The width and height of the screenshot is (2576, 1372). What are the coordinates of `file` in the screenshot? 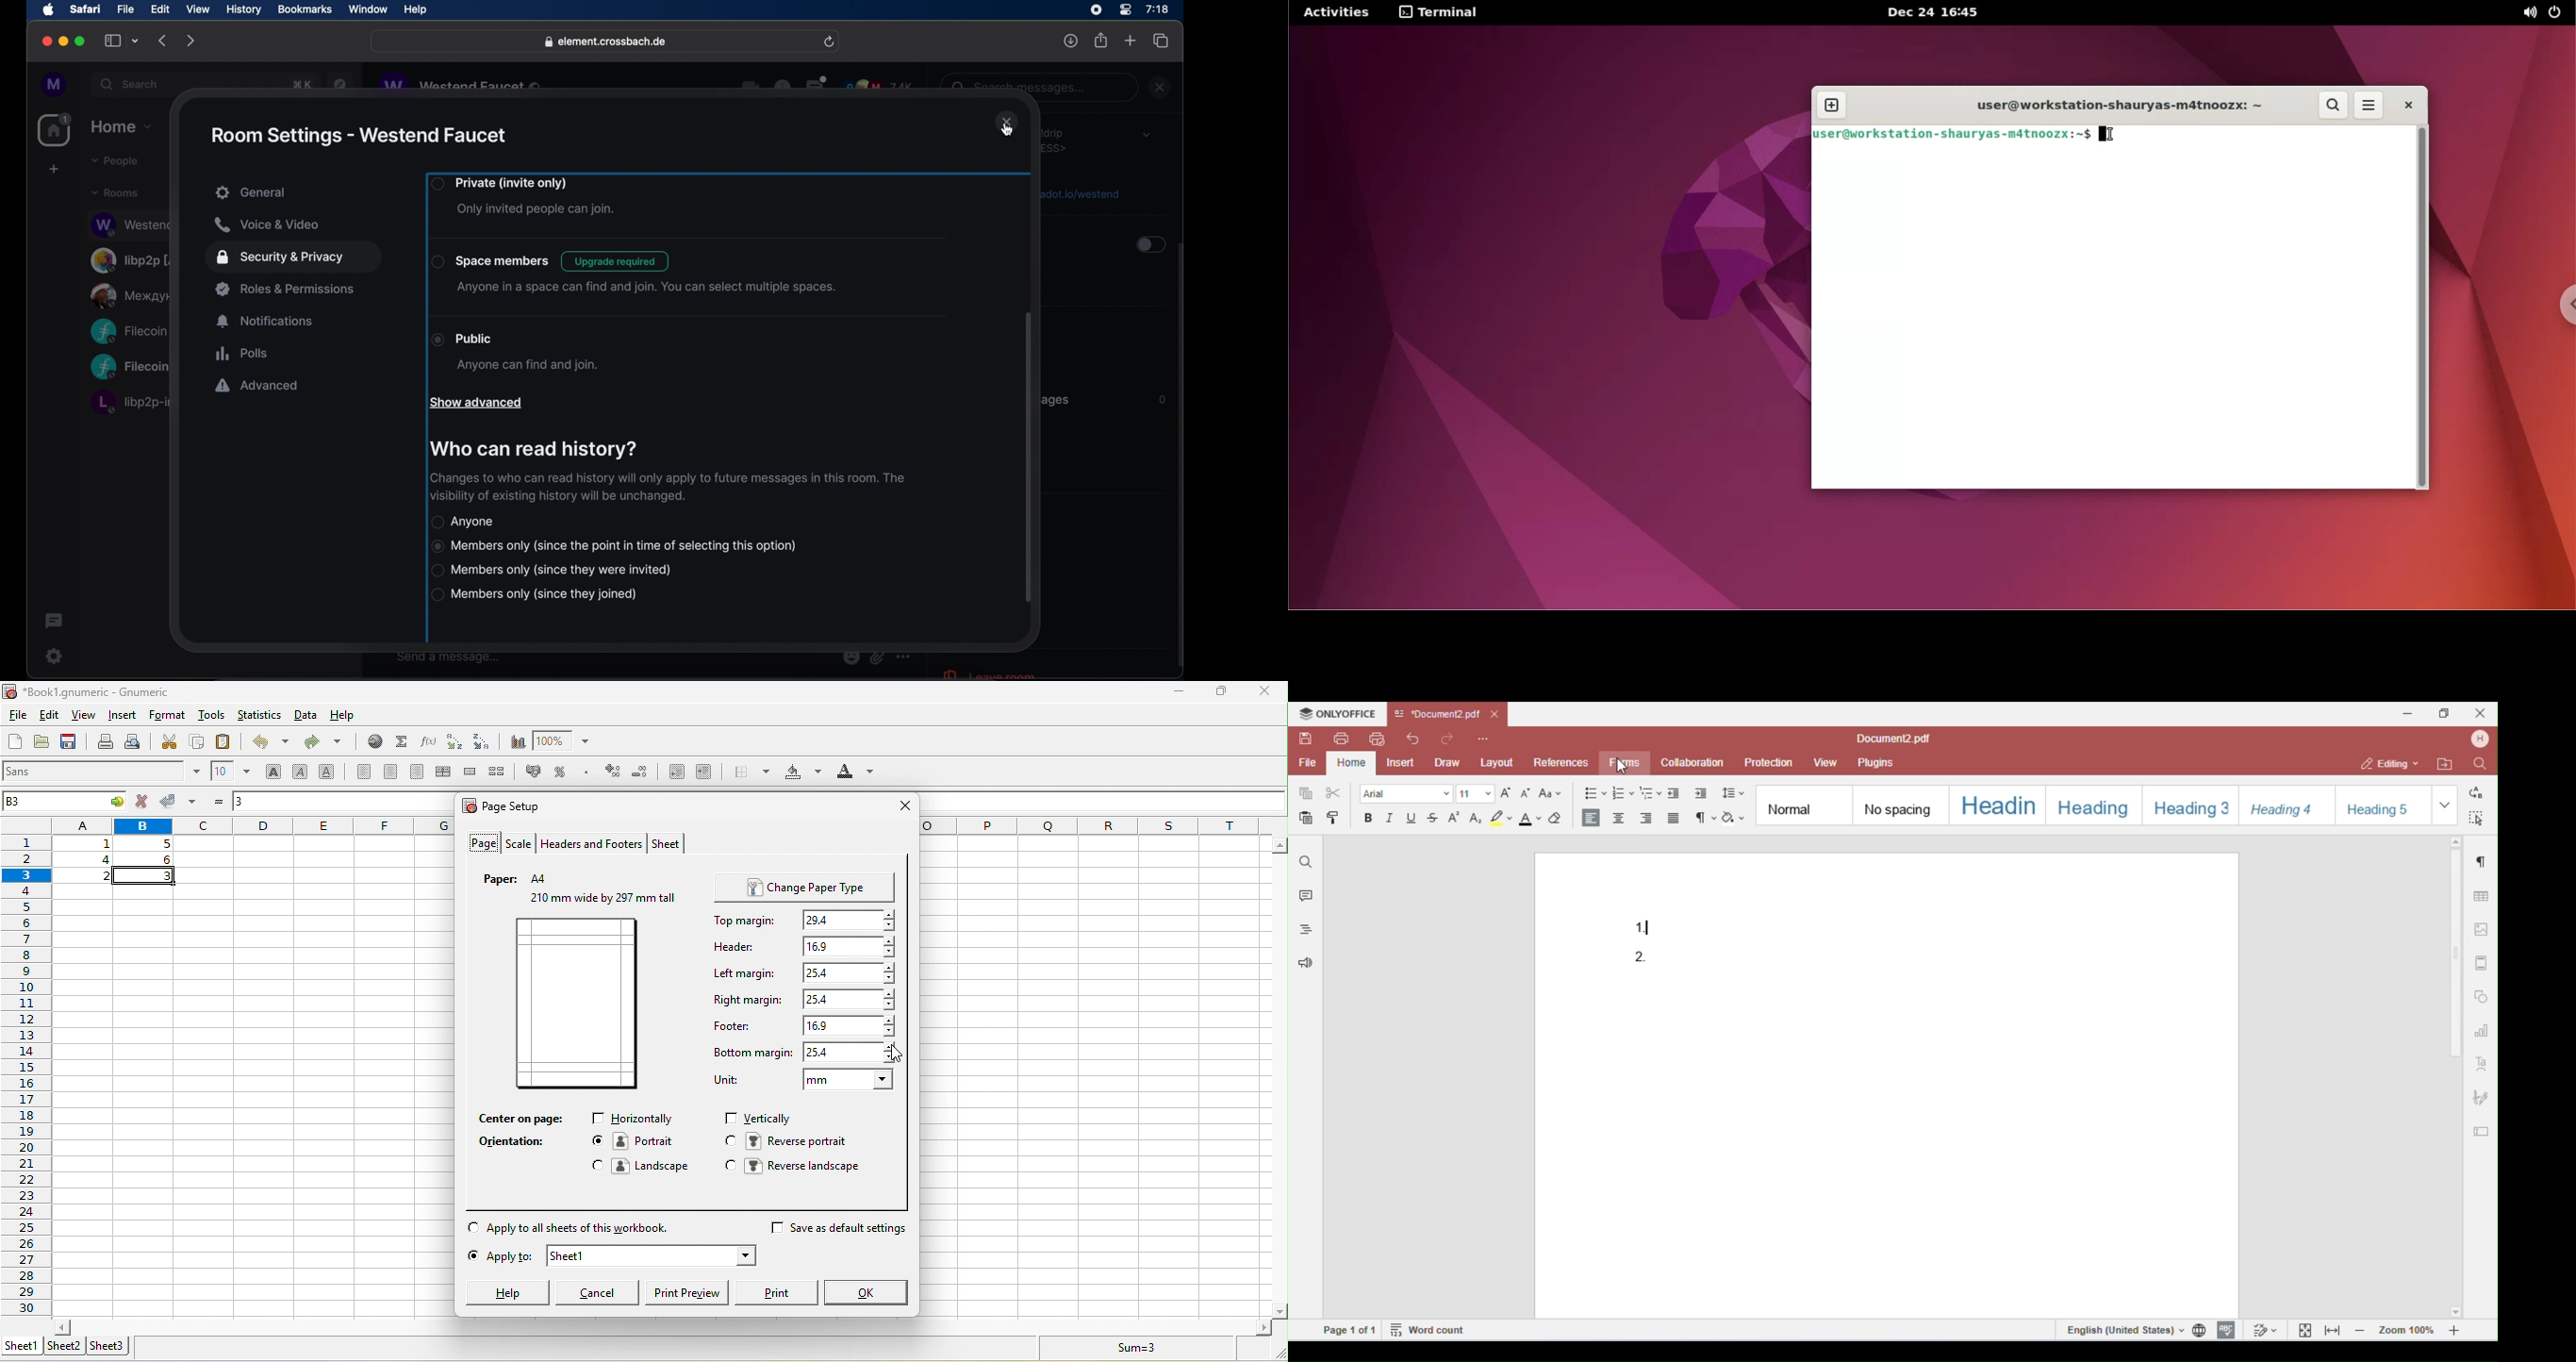 It's located at (125, 9).